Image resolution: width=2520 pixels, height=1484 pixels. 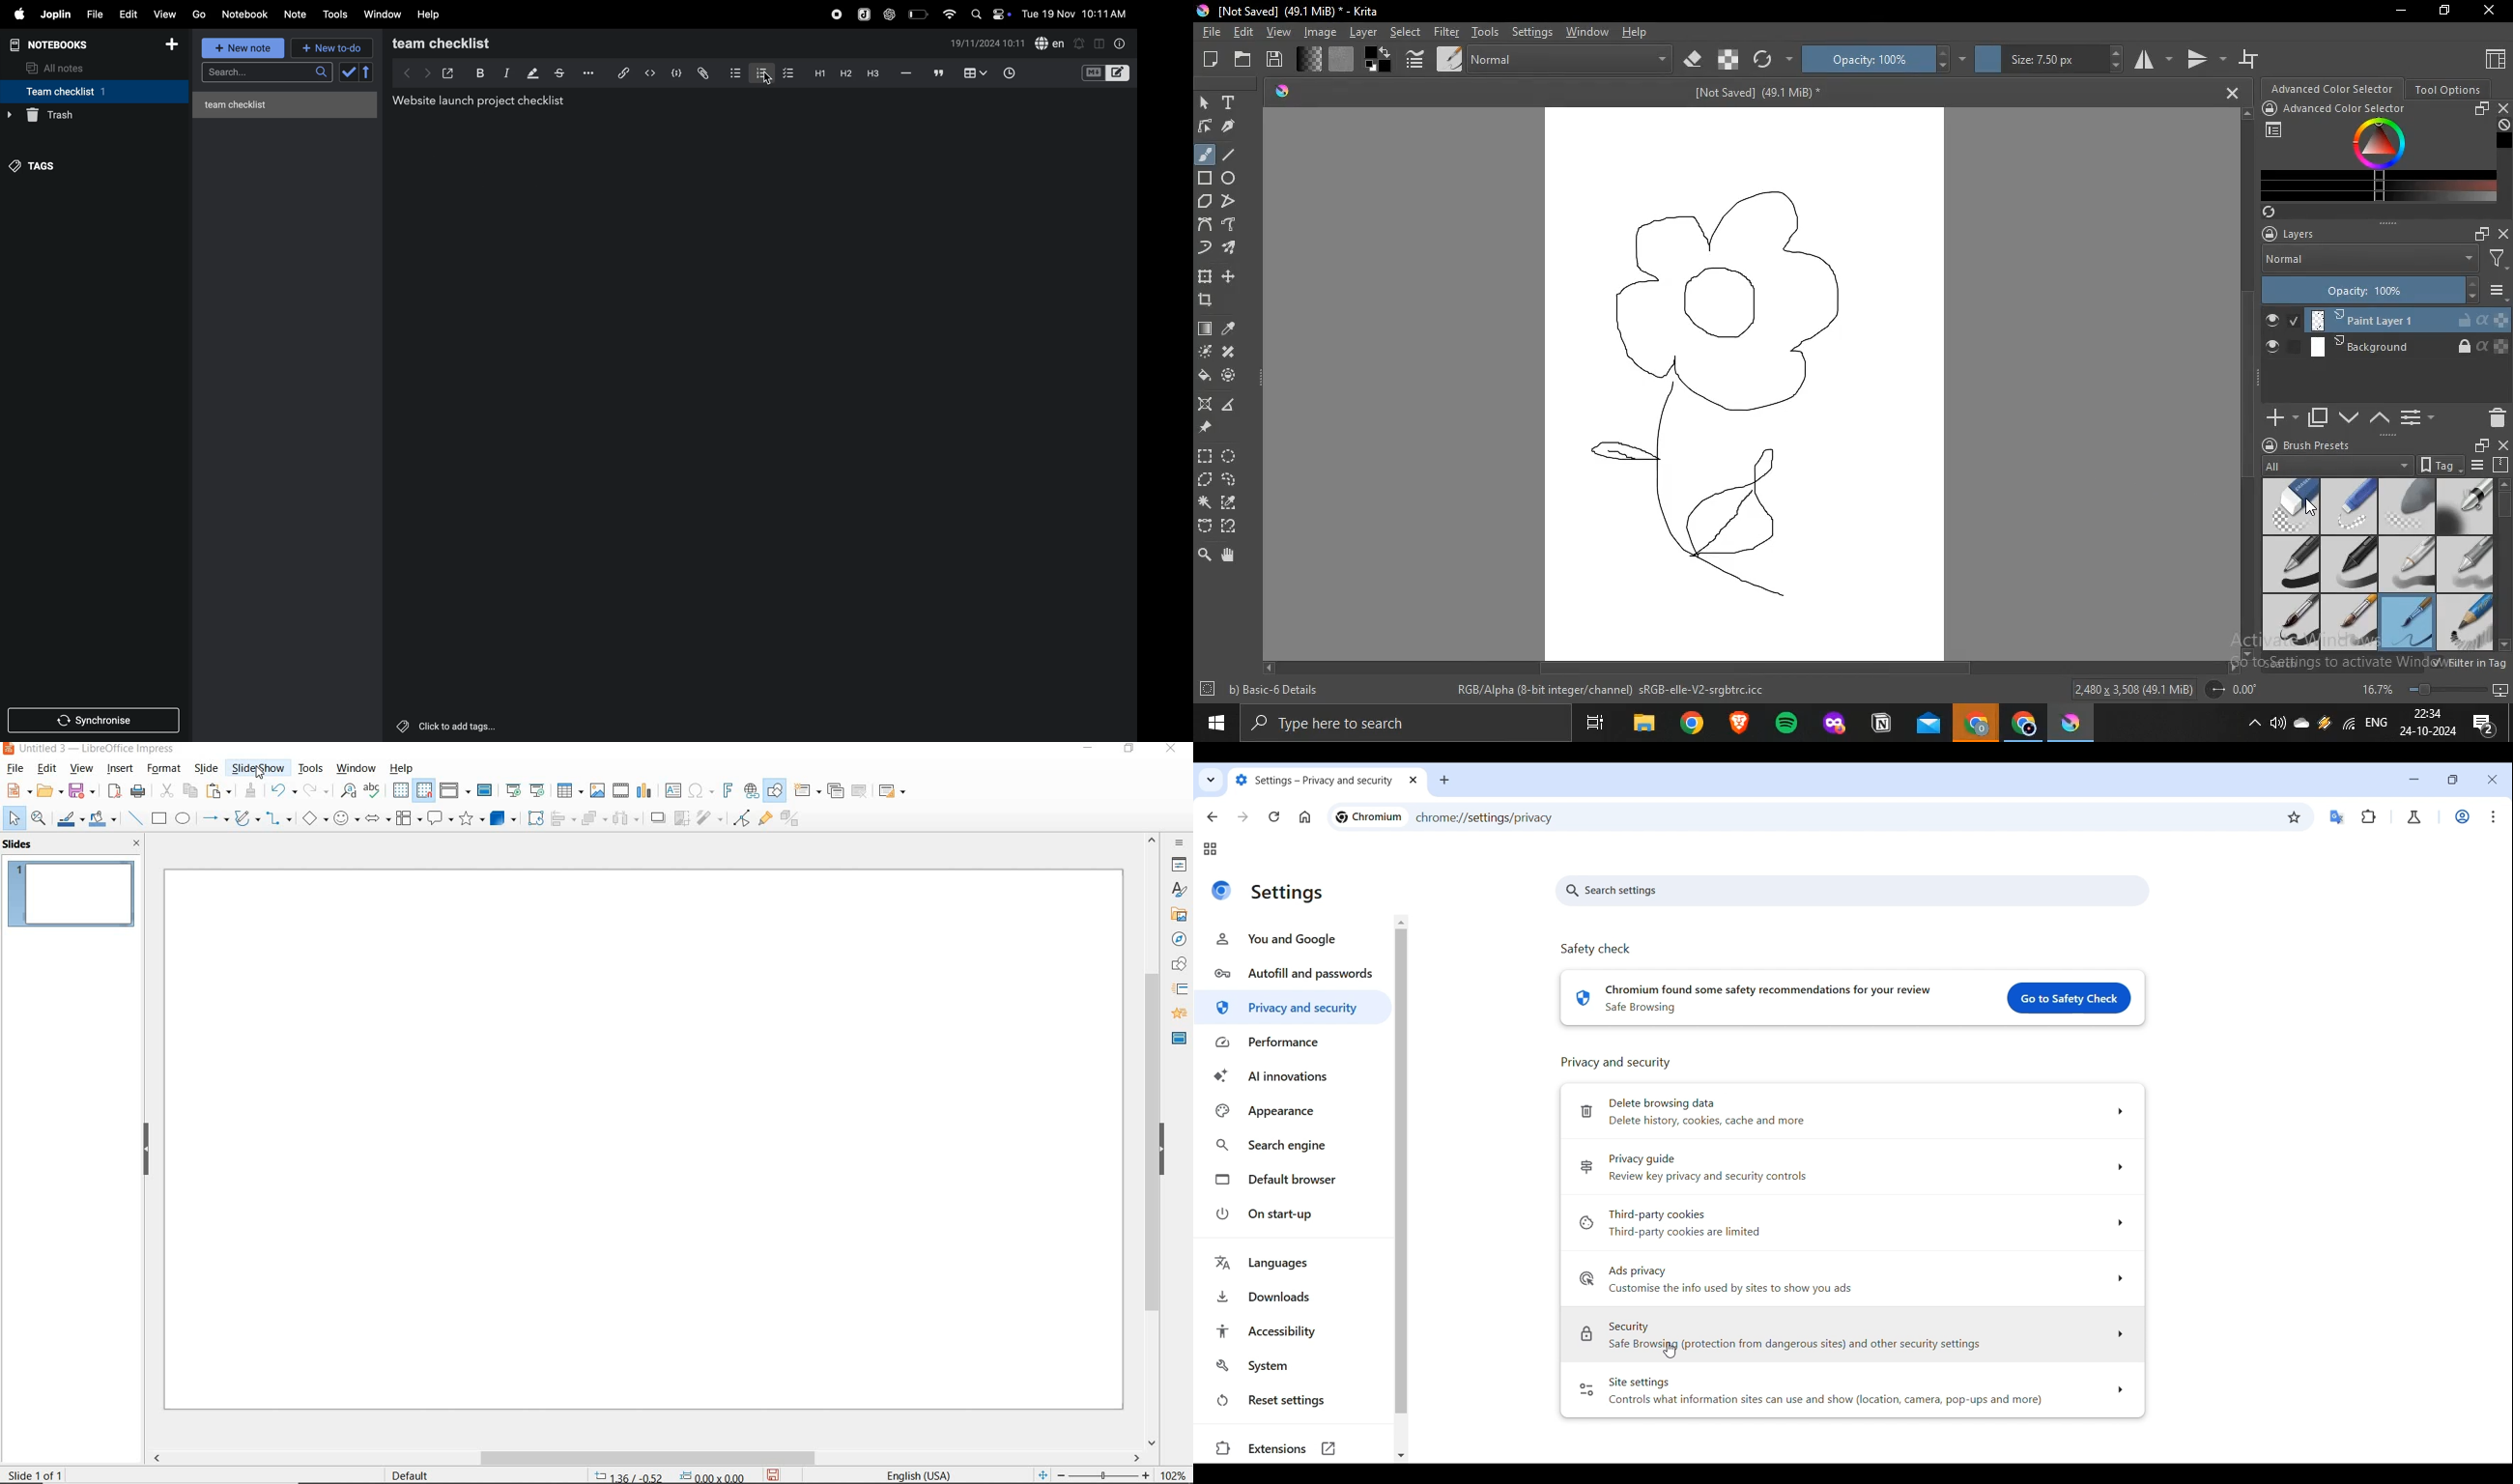 I want to click on search, so click(x=976, y=14).